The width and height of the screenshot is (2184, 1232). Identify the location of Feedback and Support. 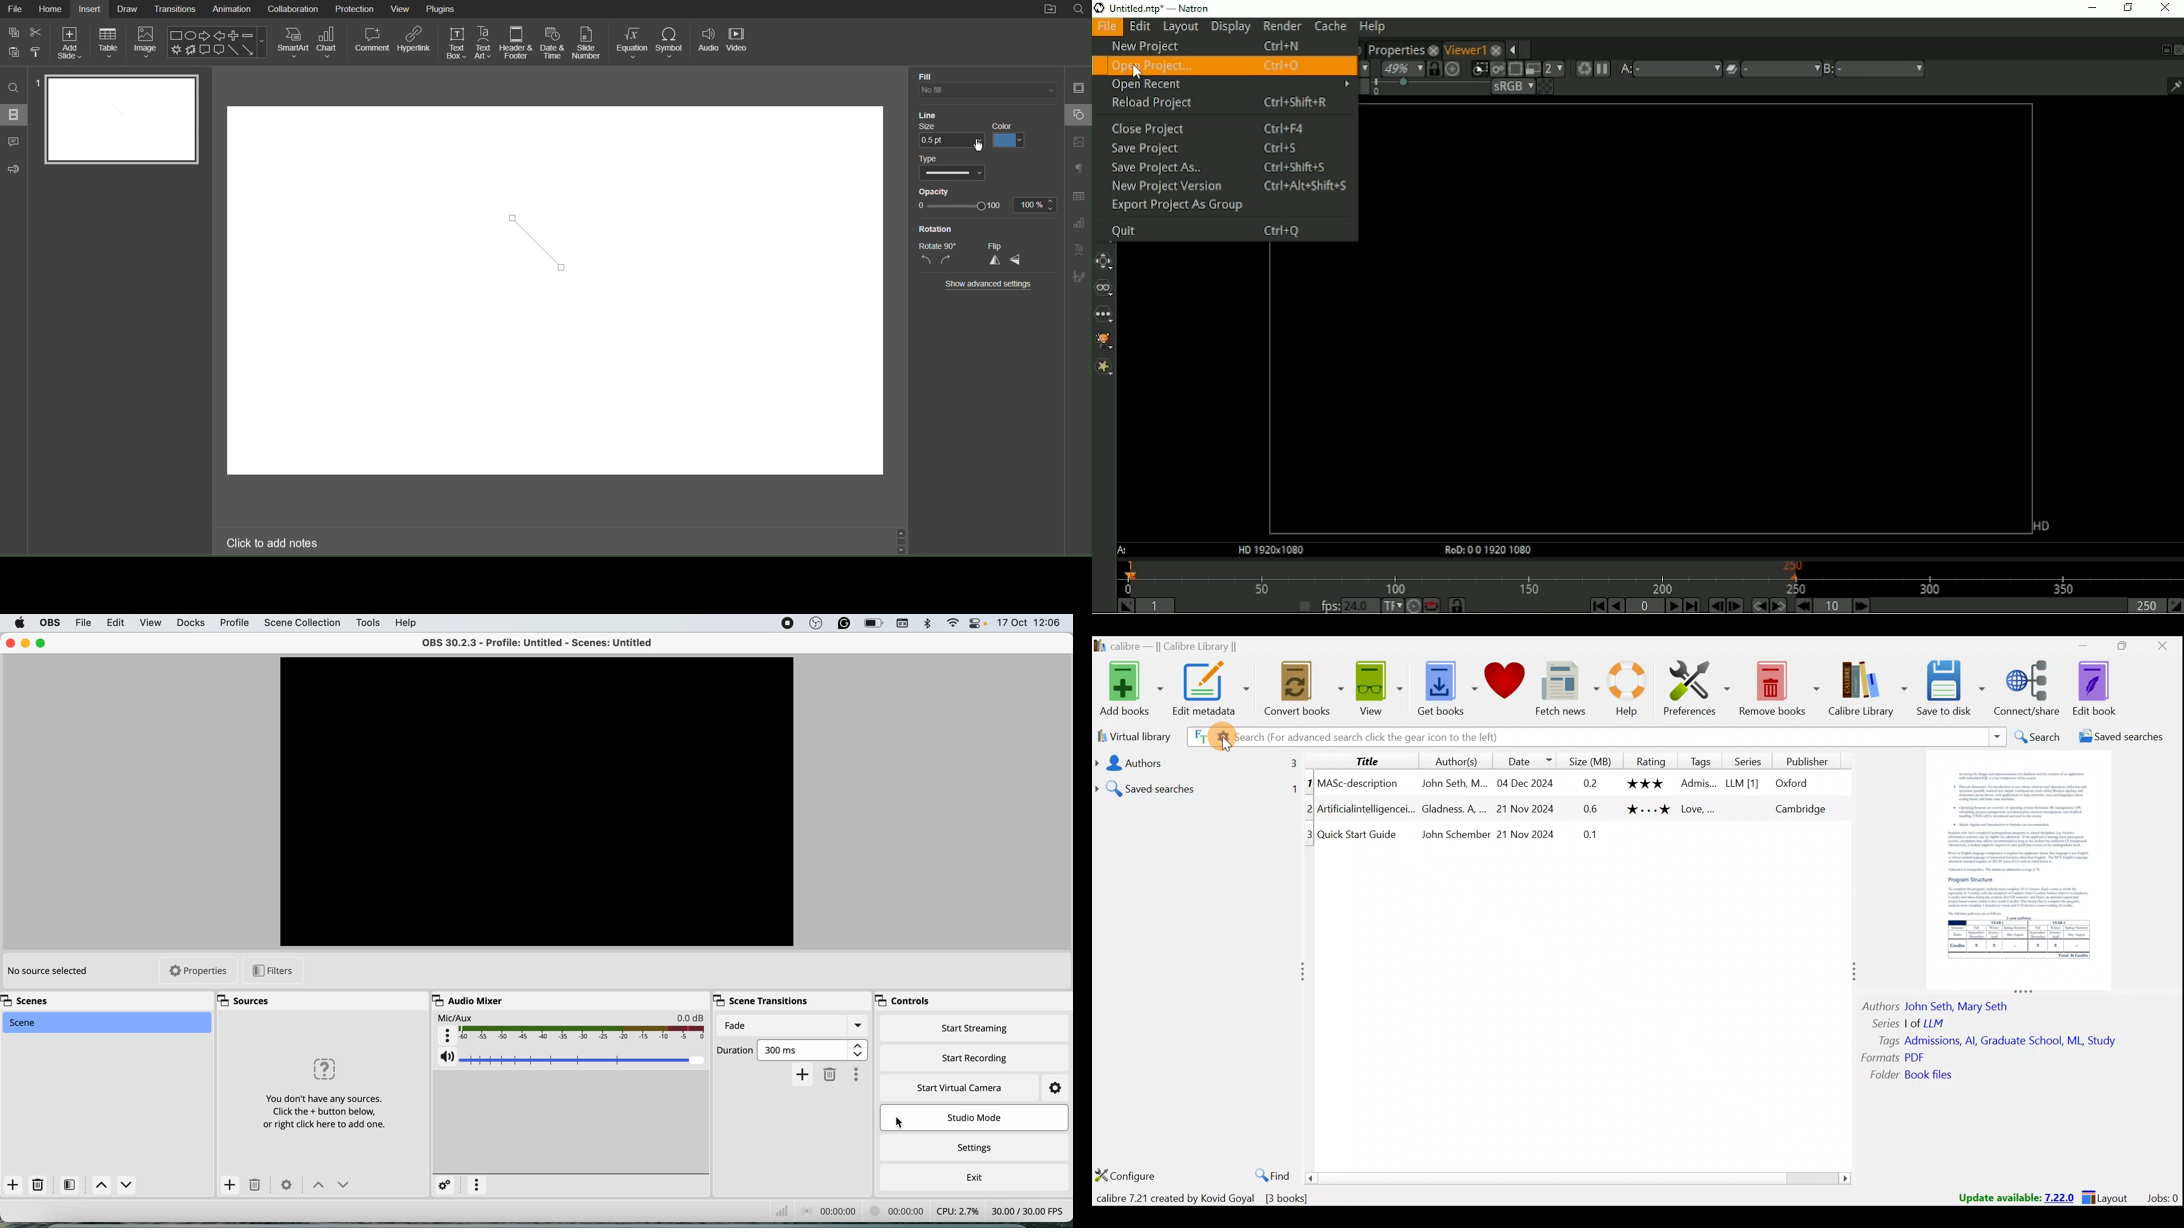
(14, 170).